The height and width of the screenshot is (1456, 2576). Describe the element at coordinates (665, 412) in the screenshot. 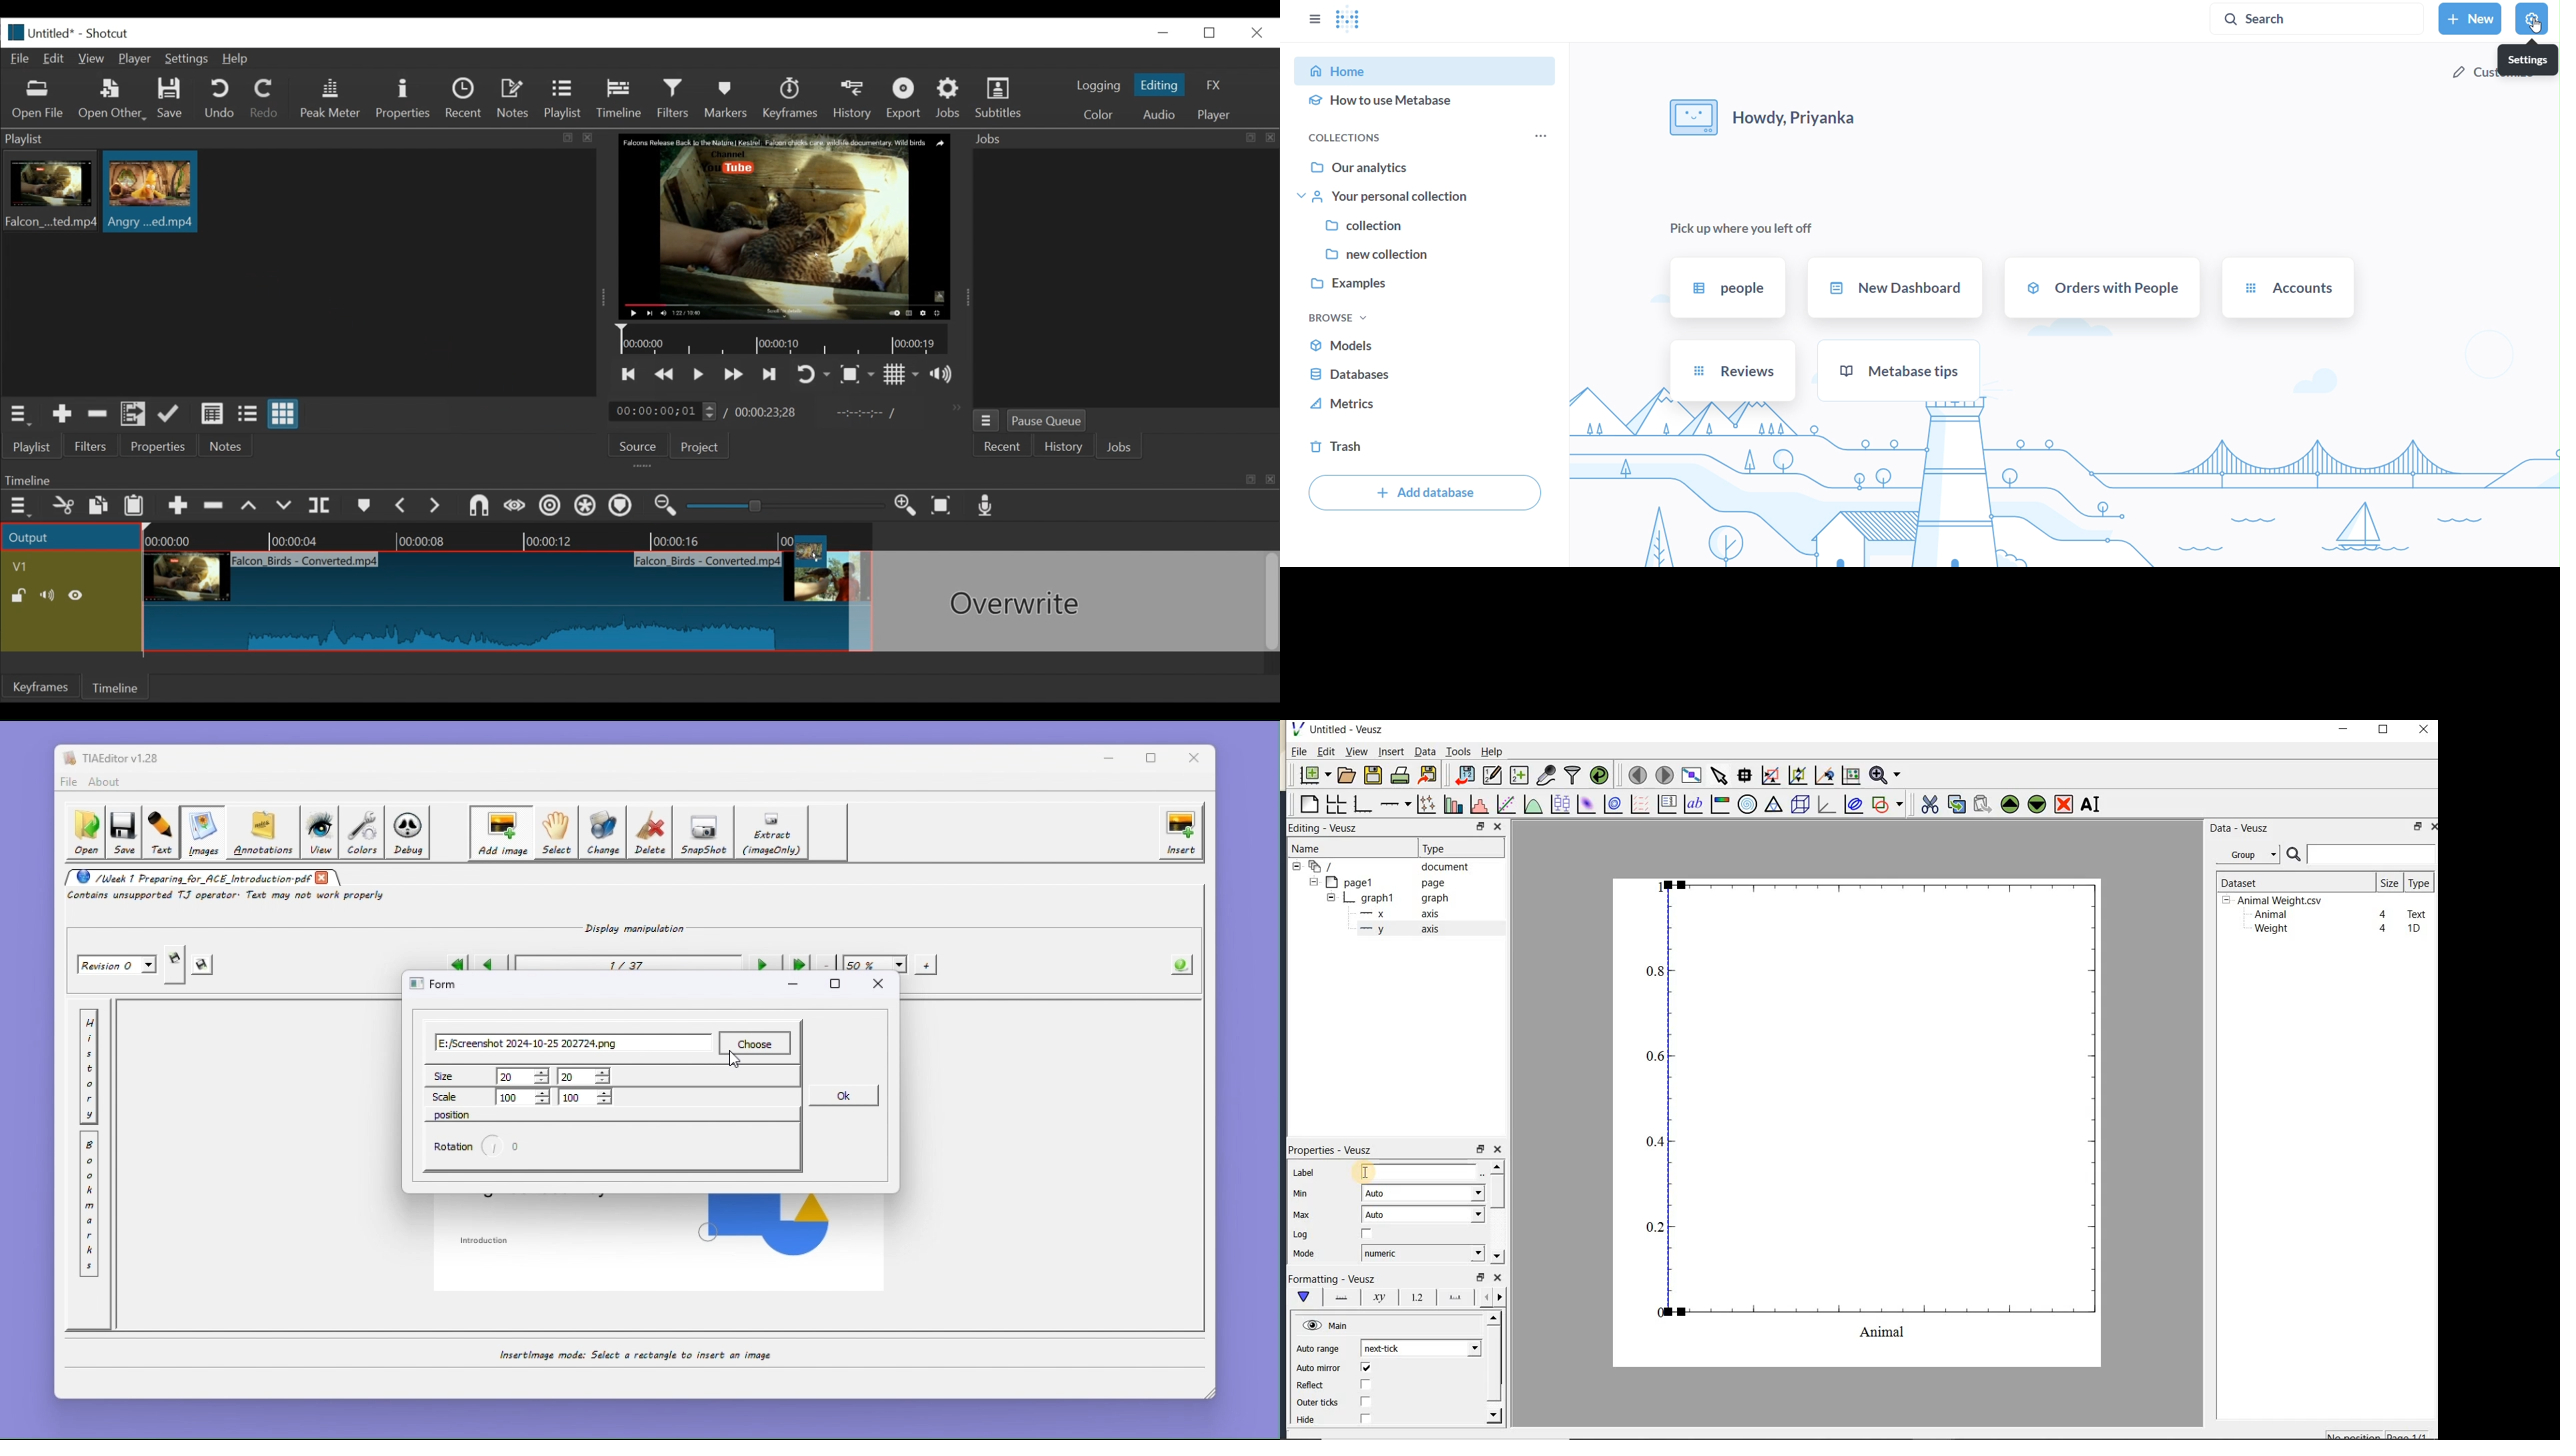

I see `current duration` at that location.